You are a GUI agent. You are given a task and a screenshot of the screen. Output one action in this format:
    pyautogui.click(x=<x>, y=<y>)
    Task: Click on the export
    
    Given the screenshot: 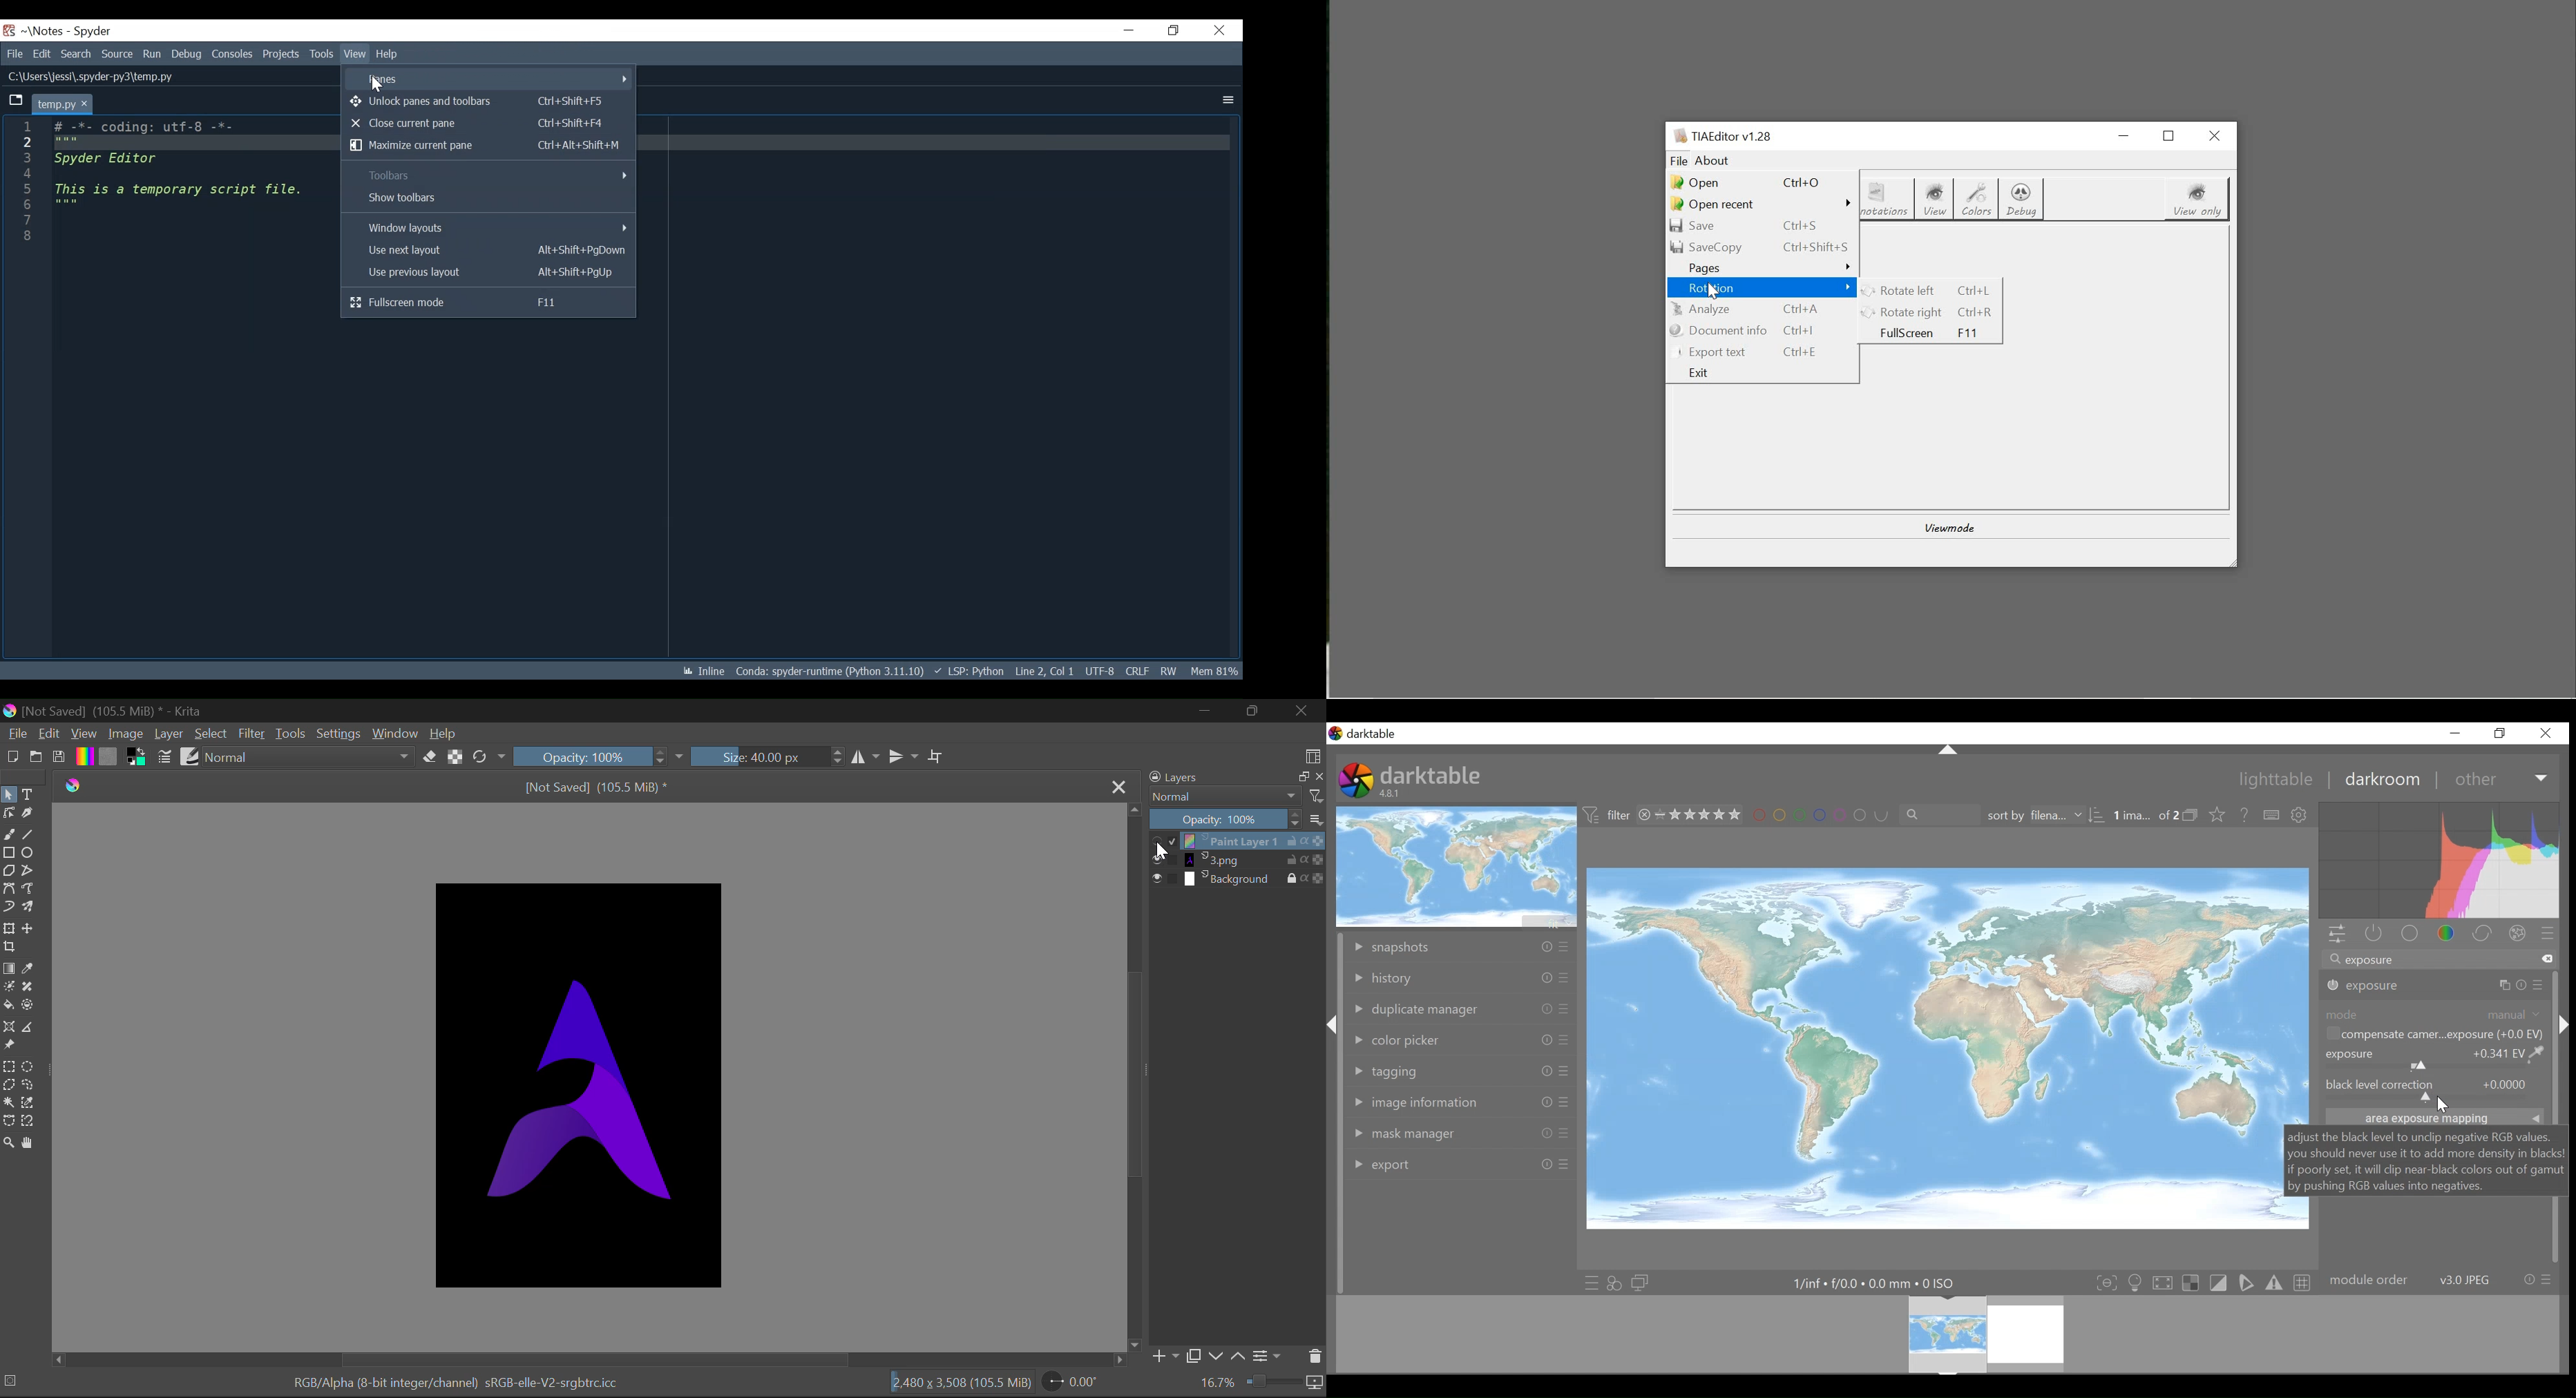 What is the action you would take?
    pyautogui.click(x=1460, y=1164)
    